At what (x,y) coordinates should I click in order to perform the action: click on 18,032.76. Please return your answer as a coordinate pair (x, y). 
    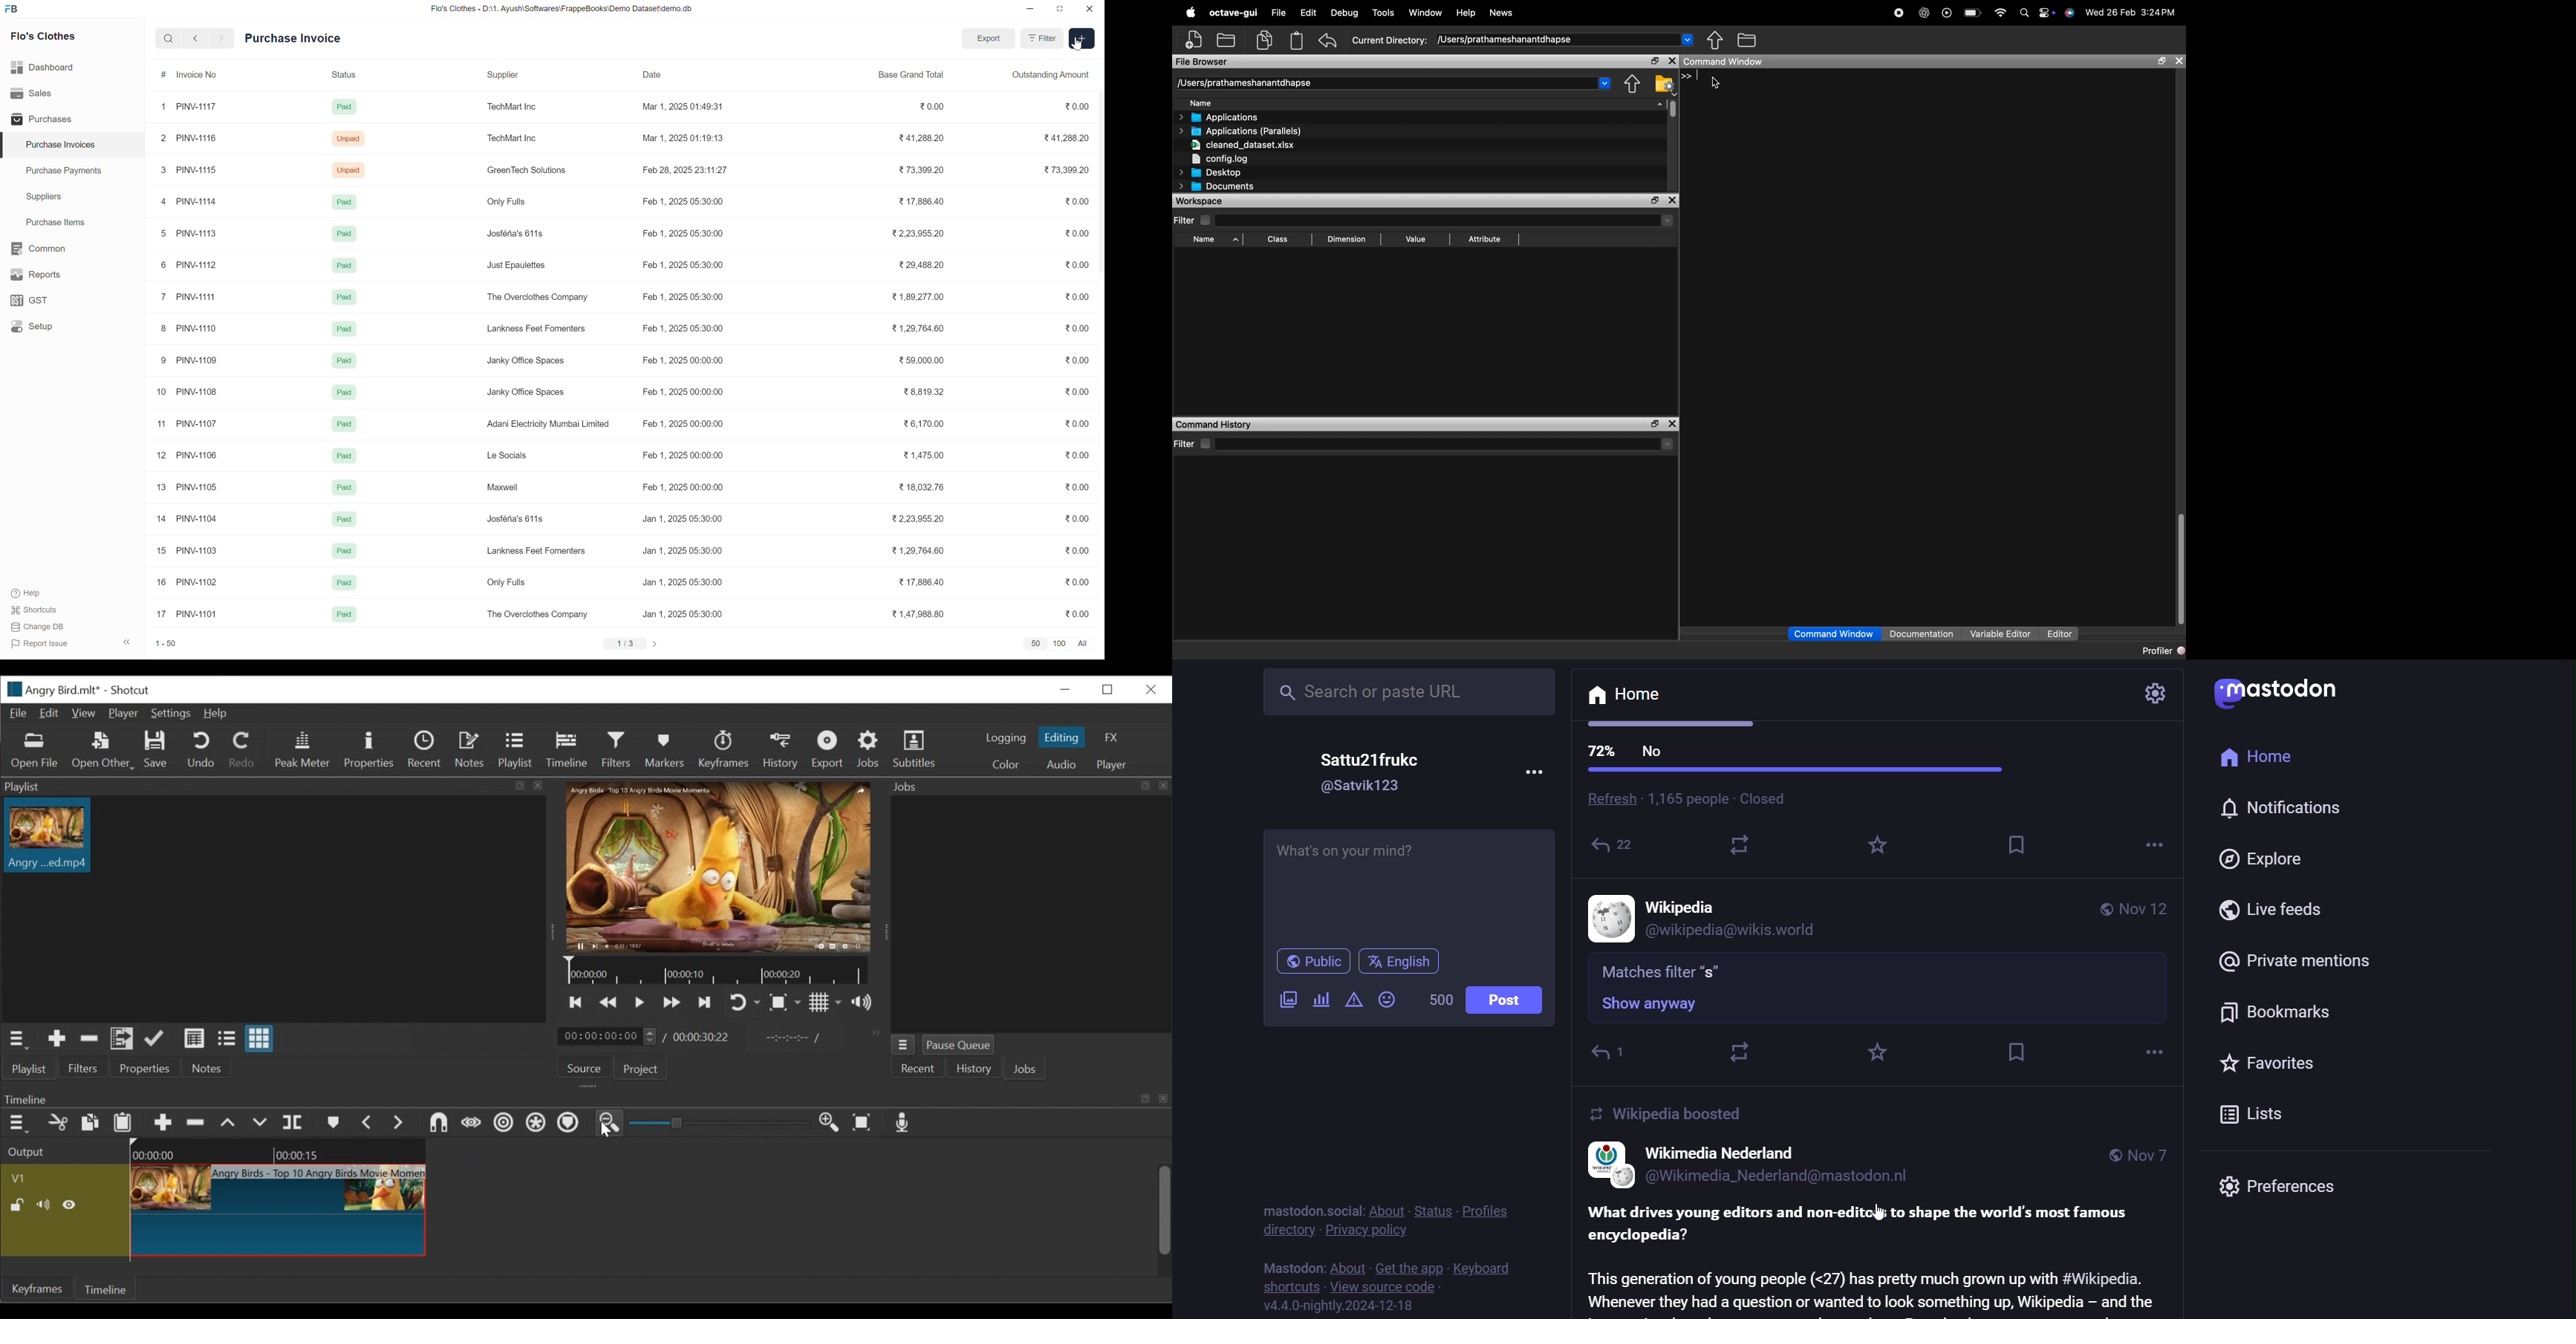
    Looking at the image, I should click on (919, 488).